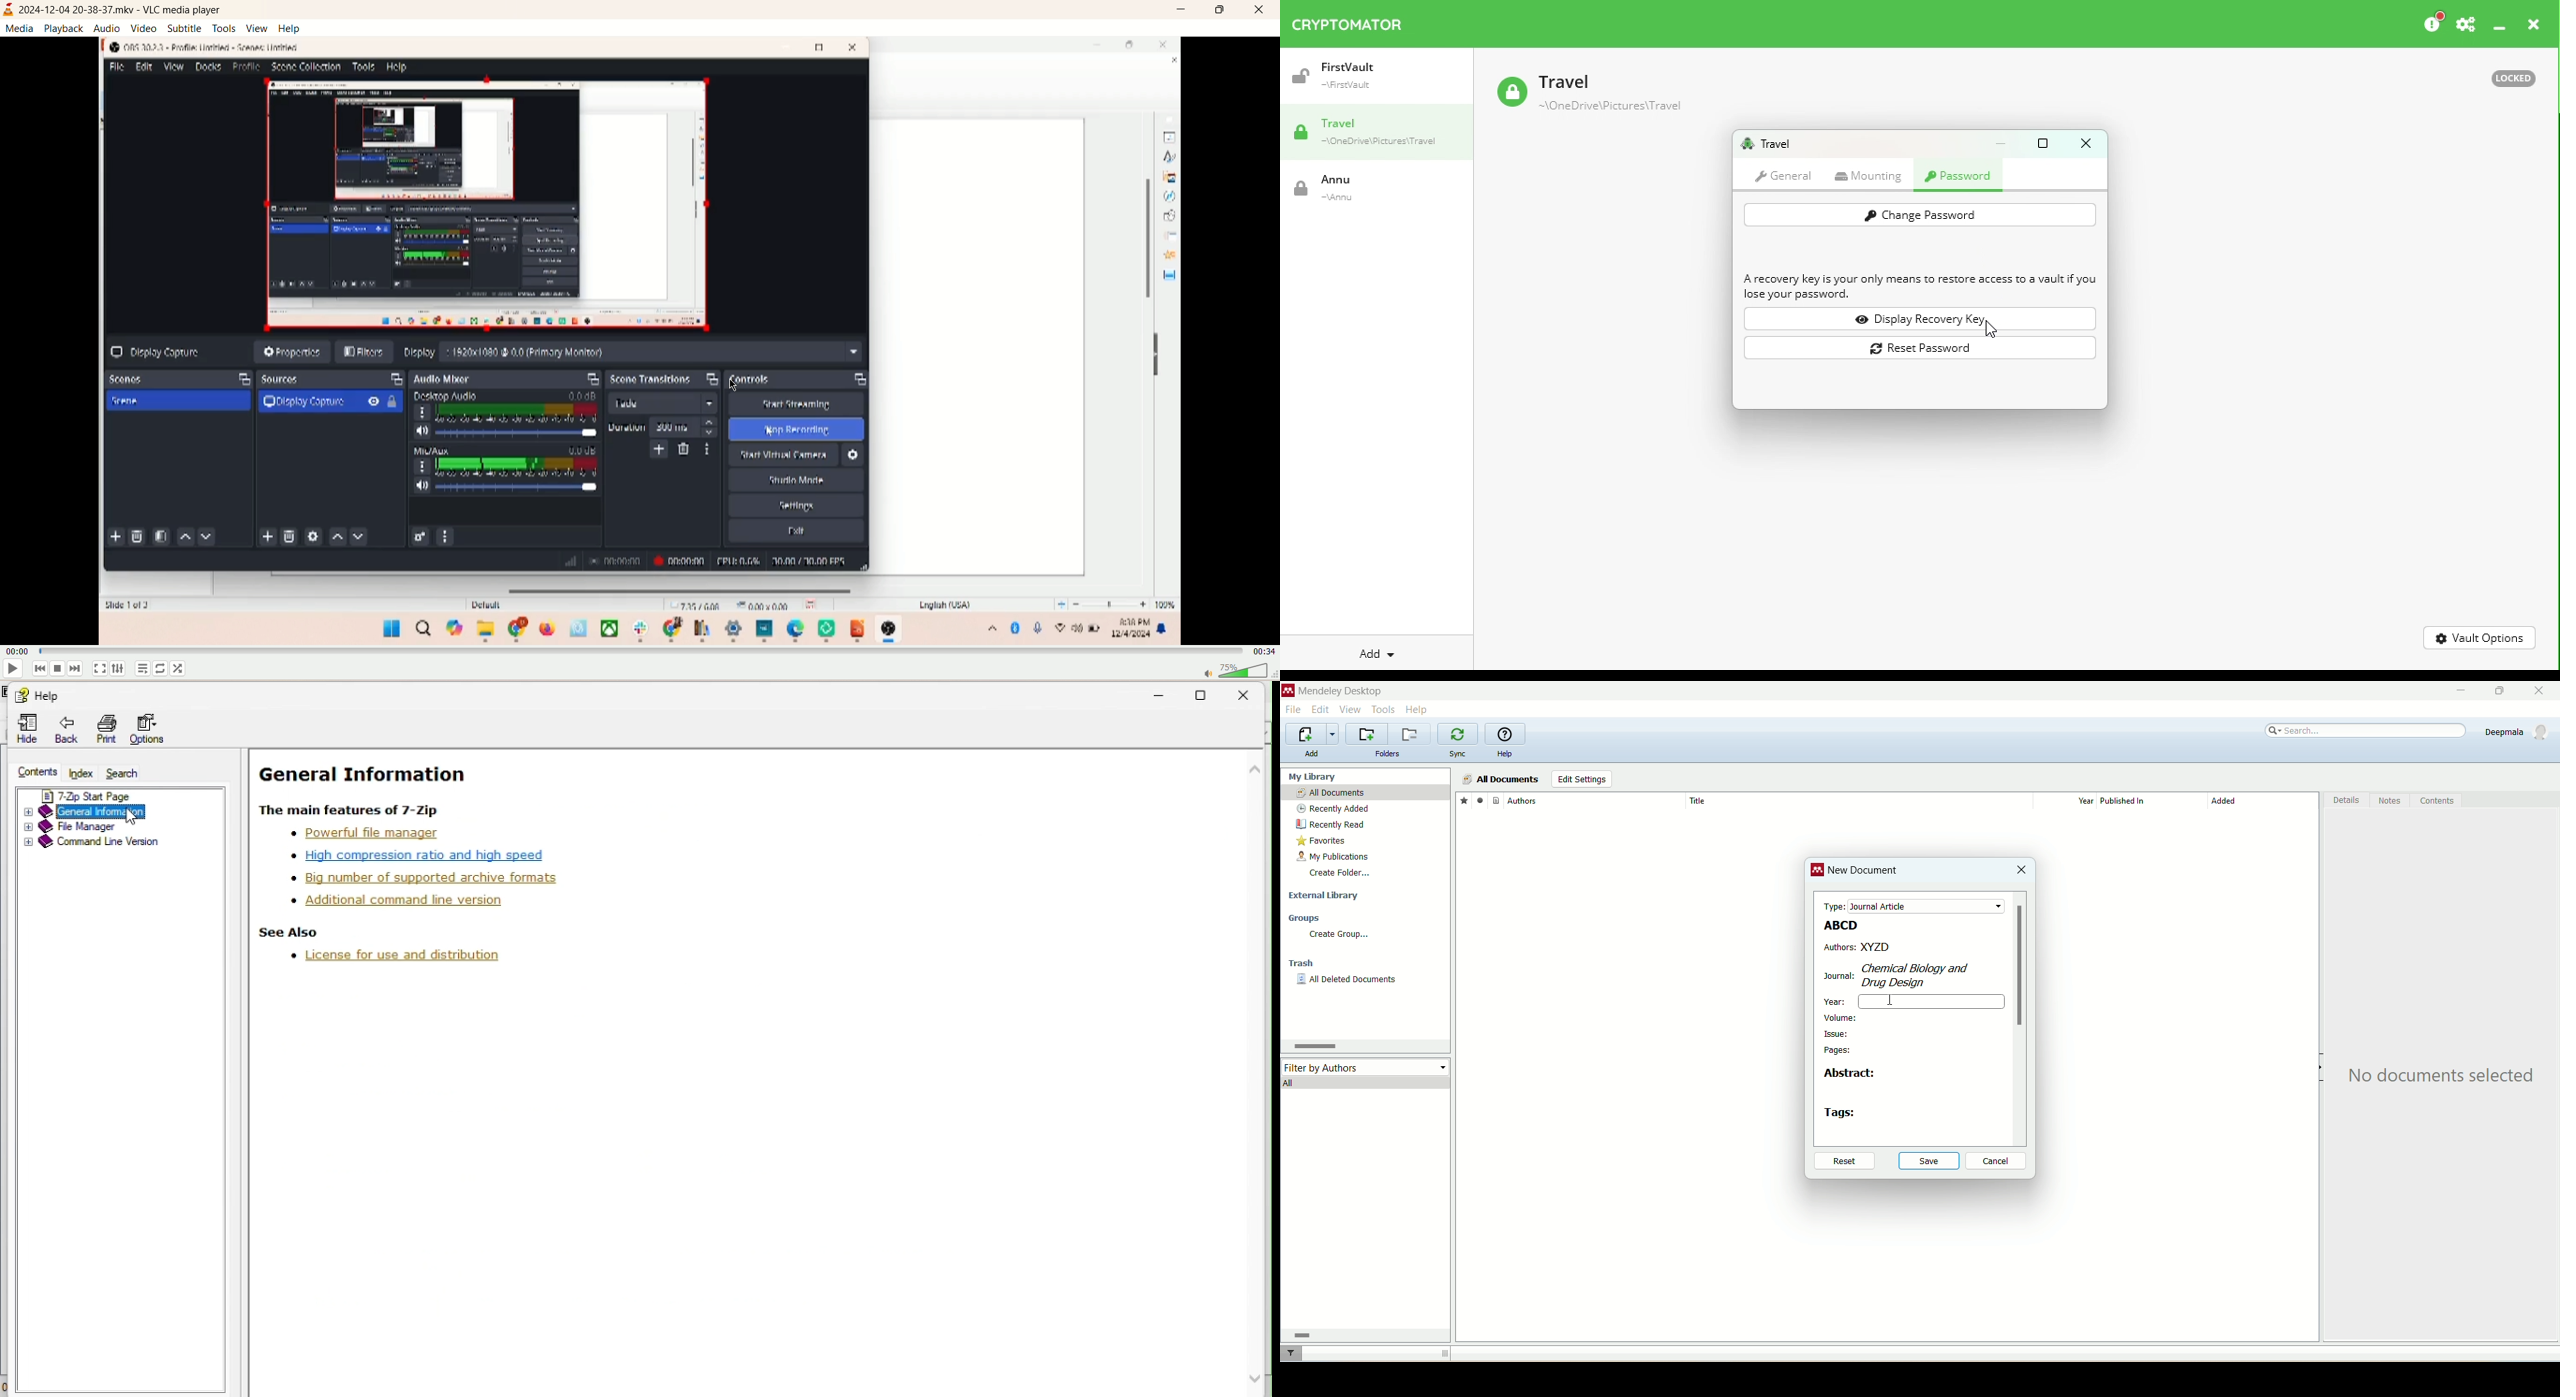 This screenshot has width=2576, height=1400. I want to click on edit, so click(1319, 710).